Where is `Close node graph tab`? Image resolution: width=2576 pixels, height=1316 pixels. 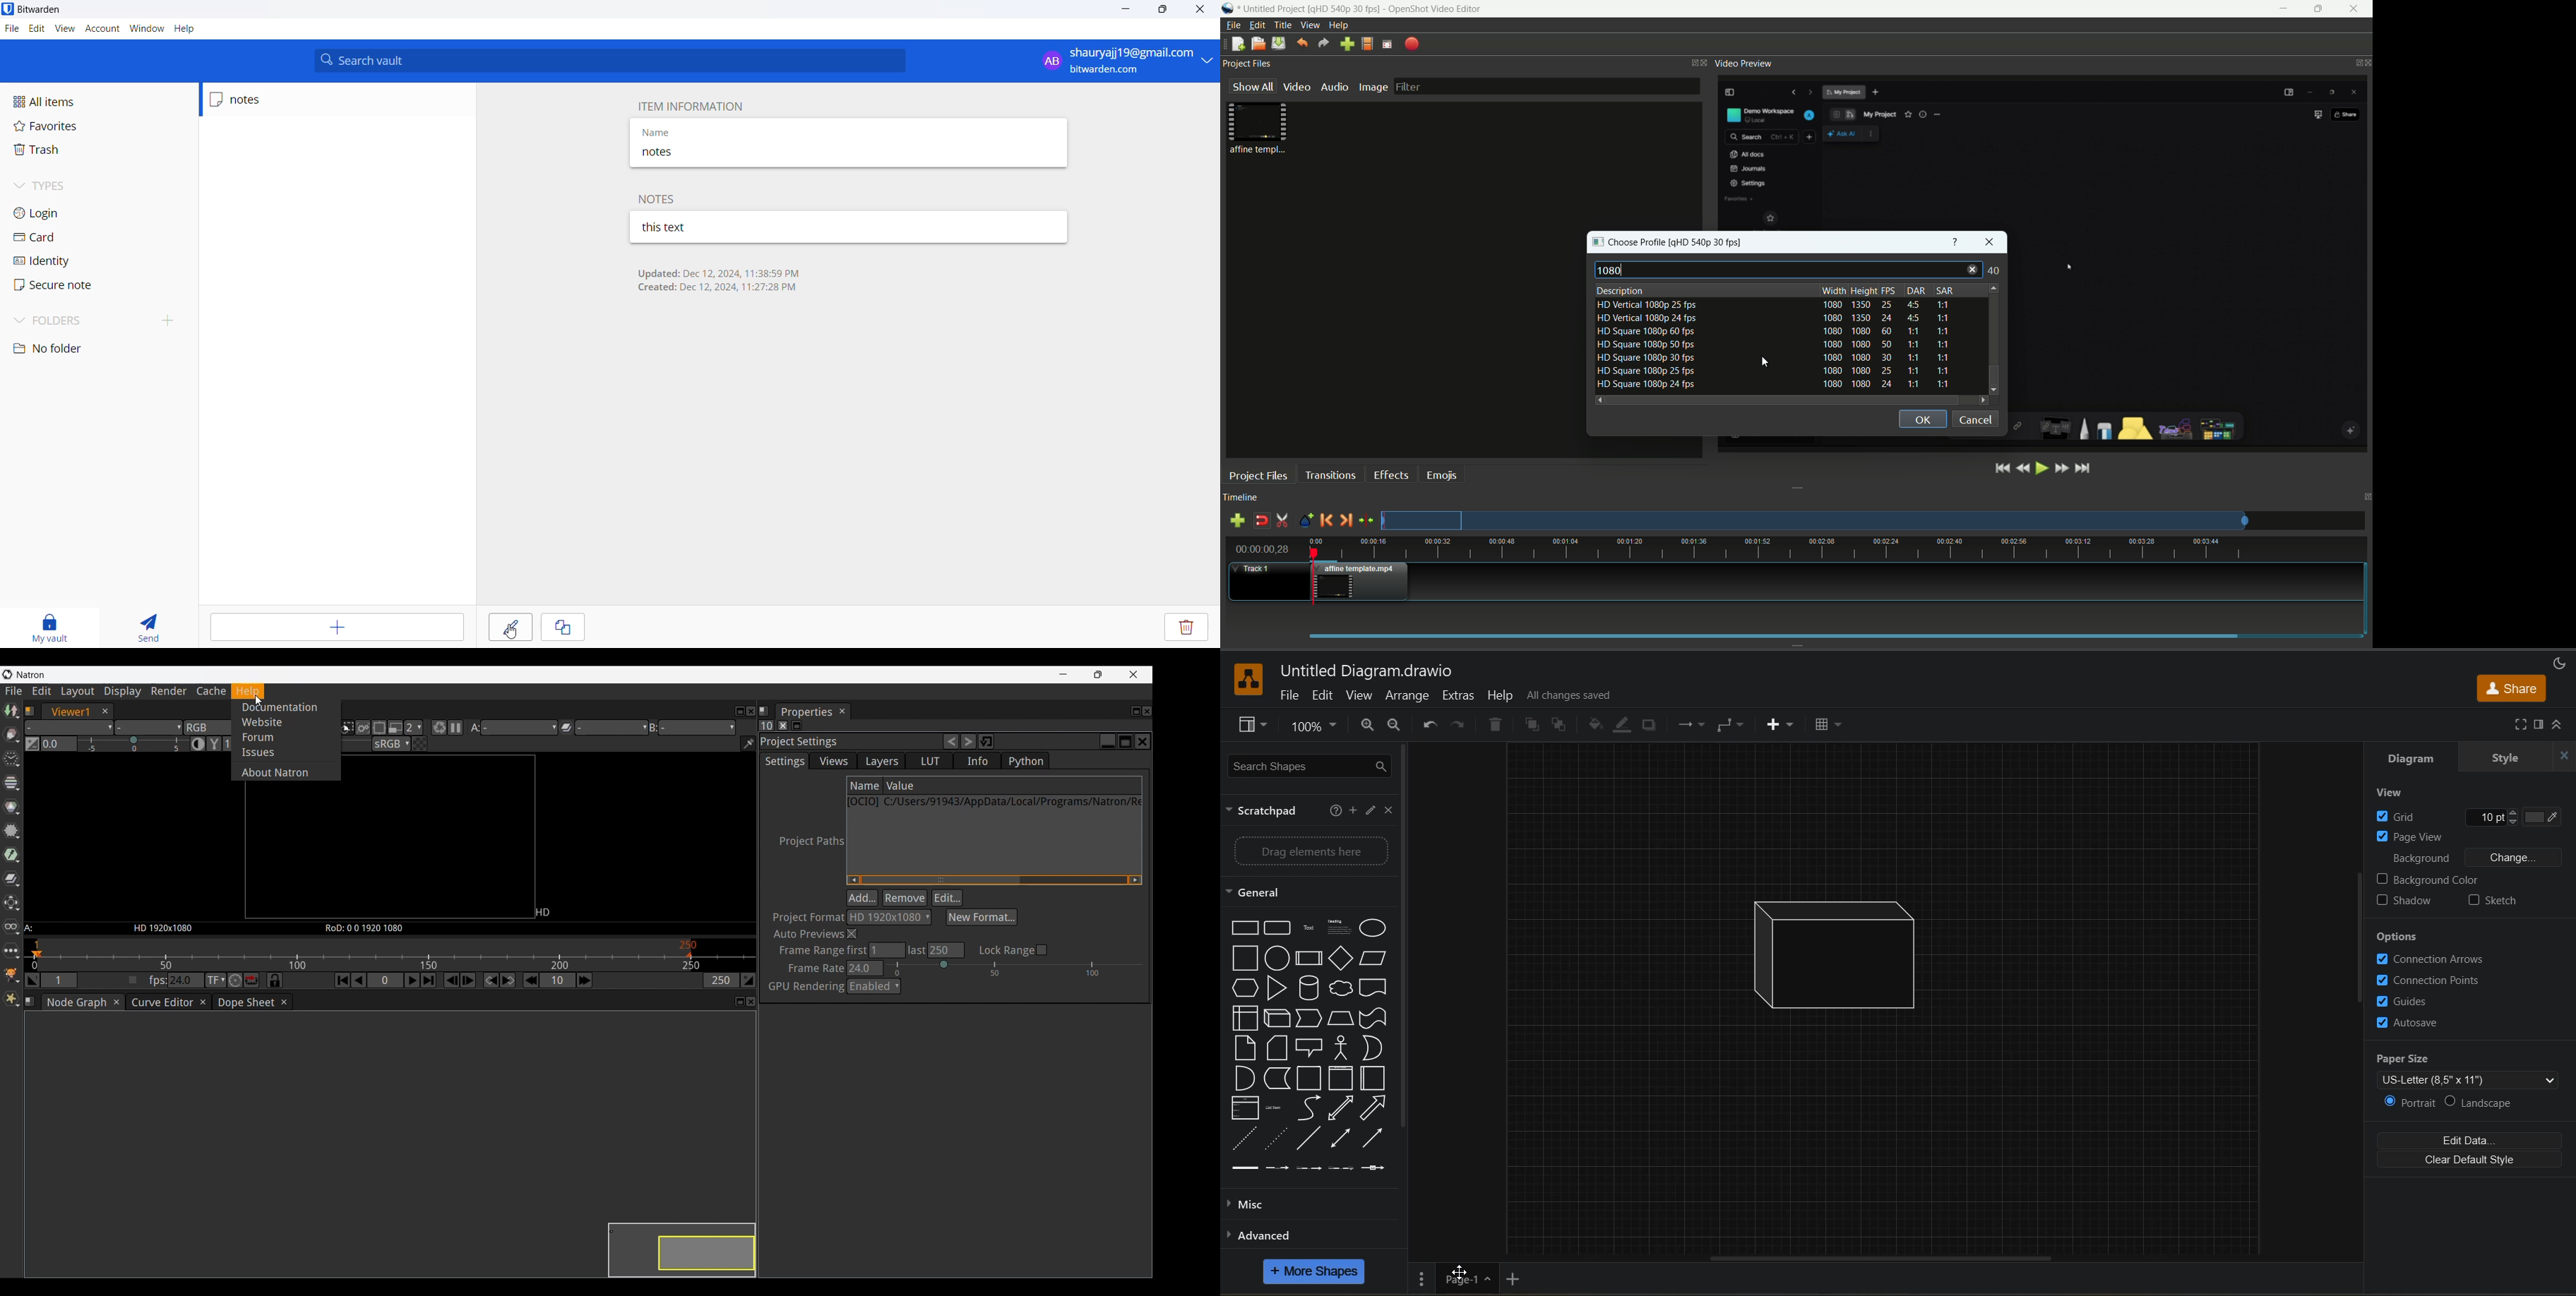 Close node graph tab is located at coordinates (115, 1002).